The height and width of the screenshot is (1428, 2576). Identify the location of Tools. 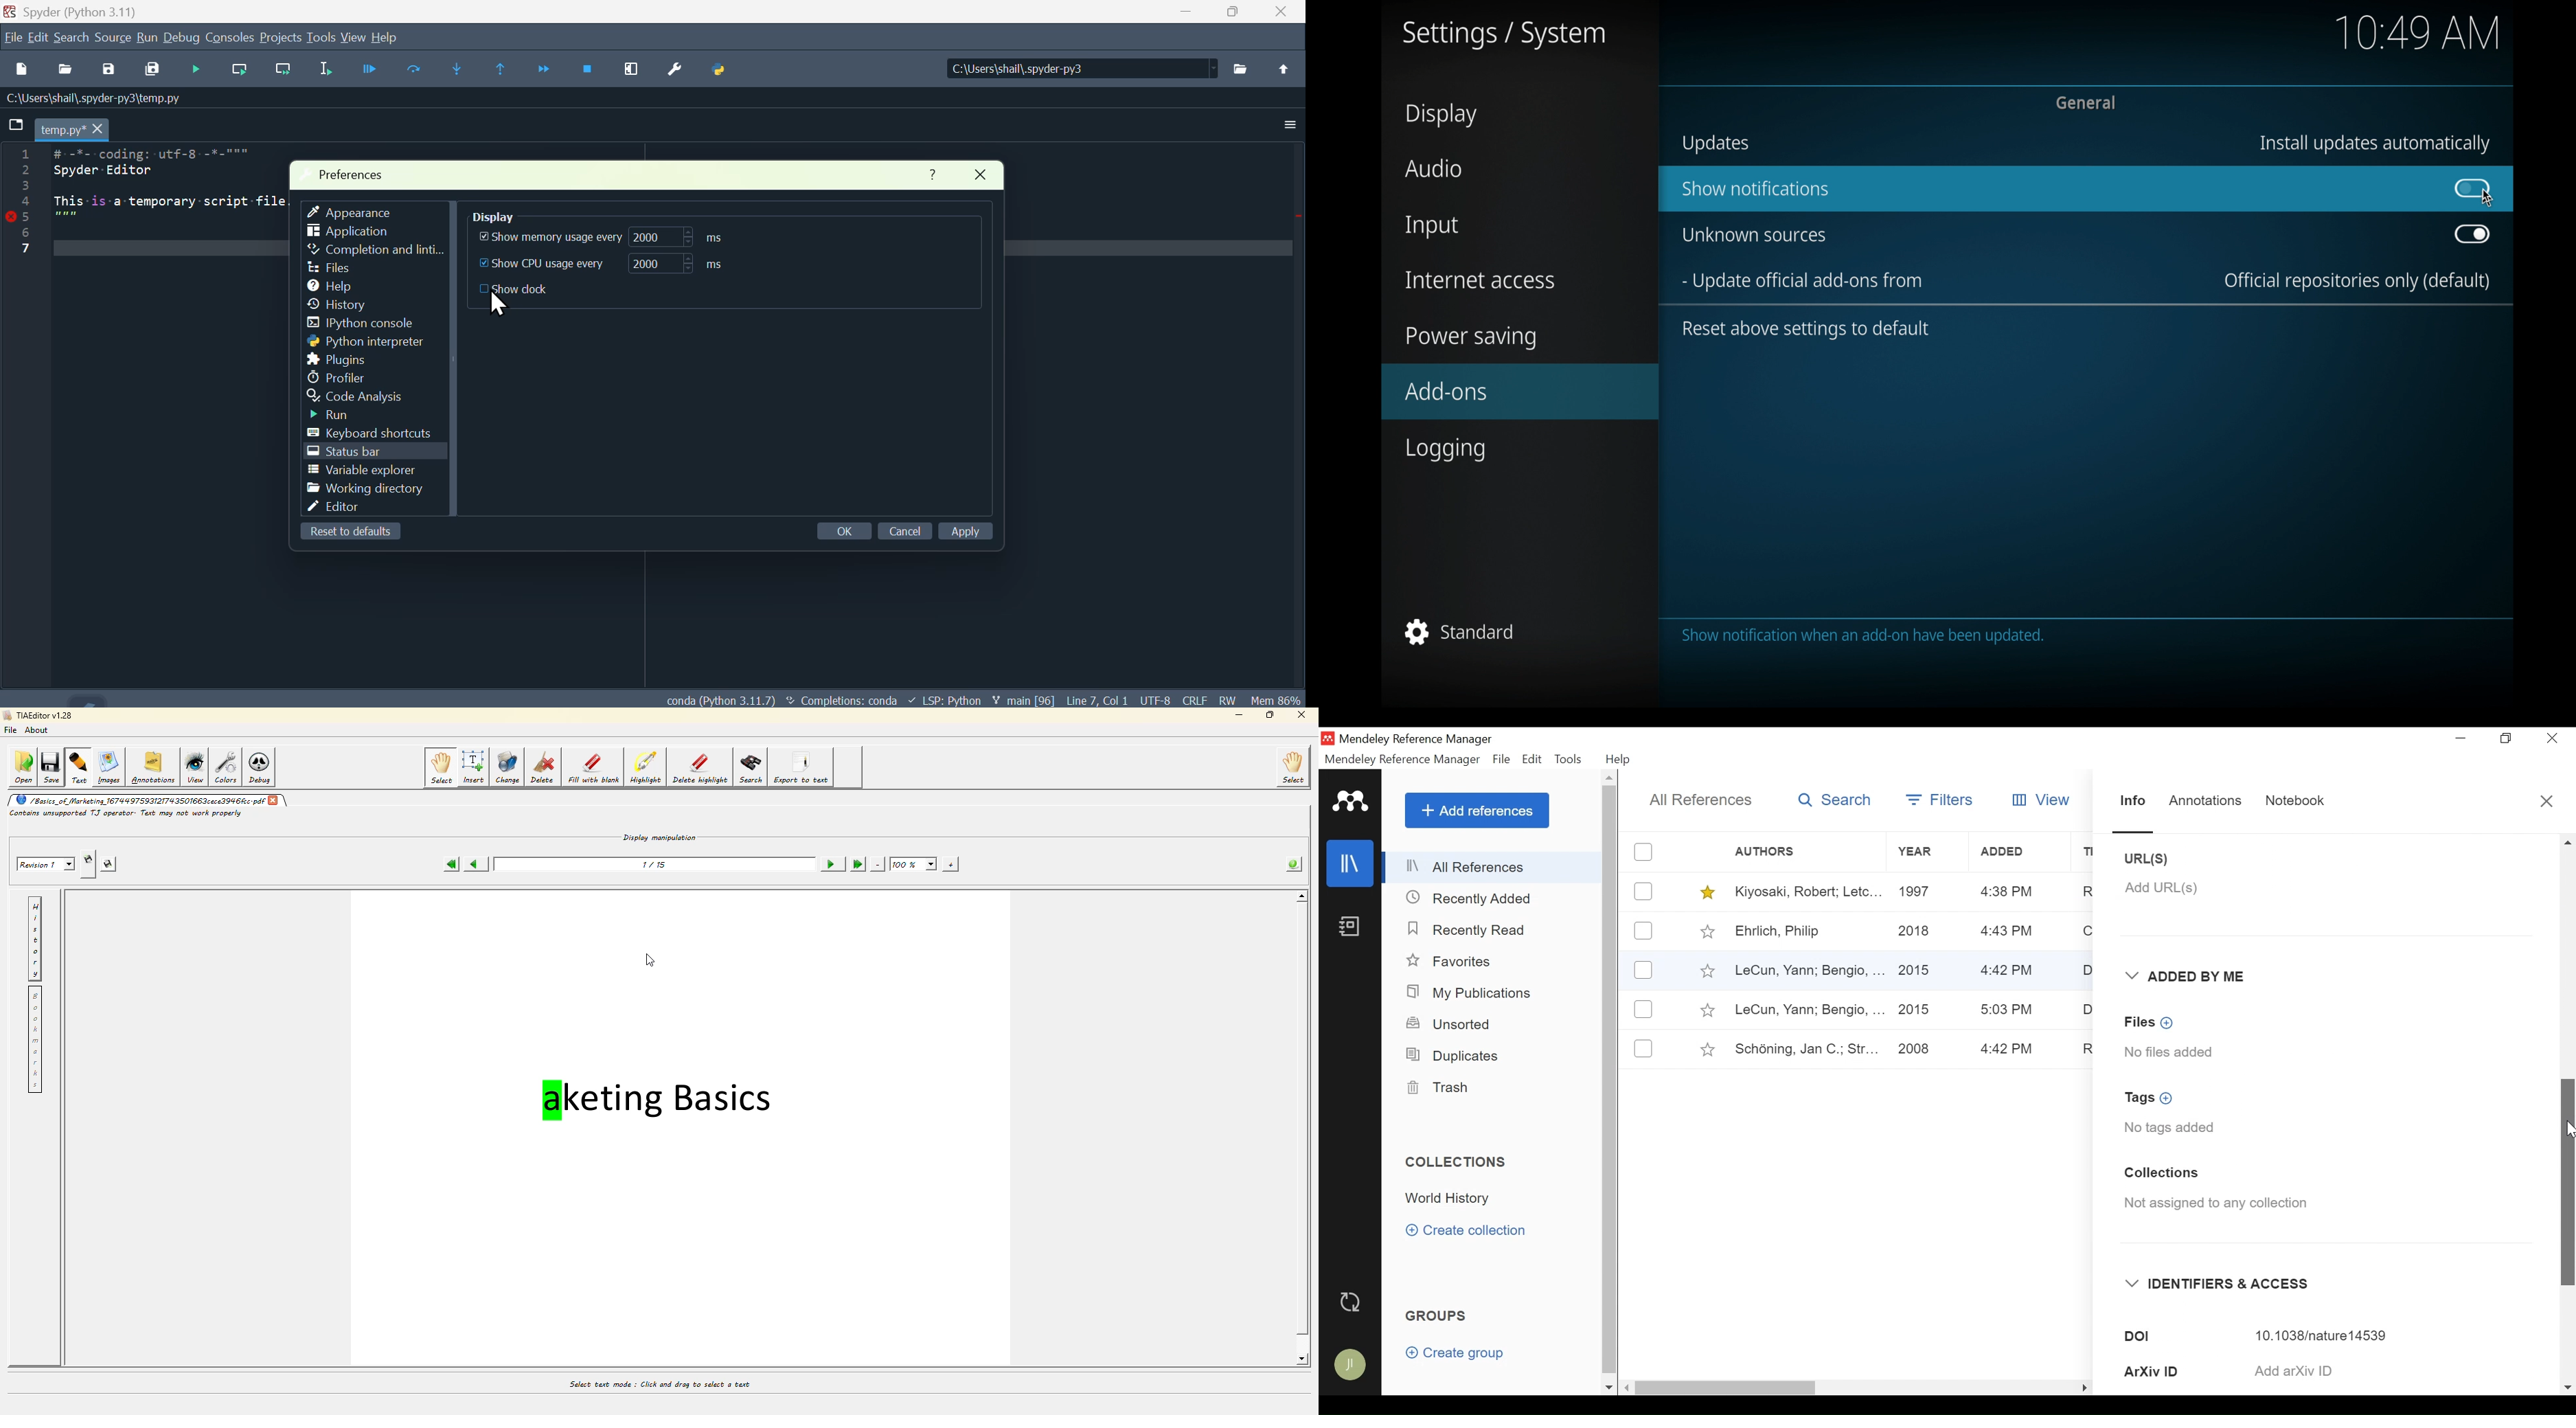
(321, 37).